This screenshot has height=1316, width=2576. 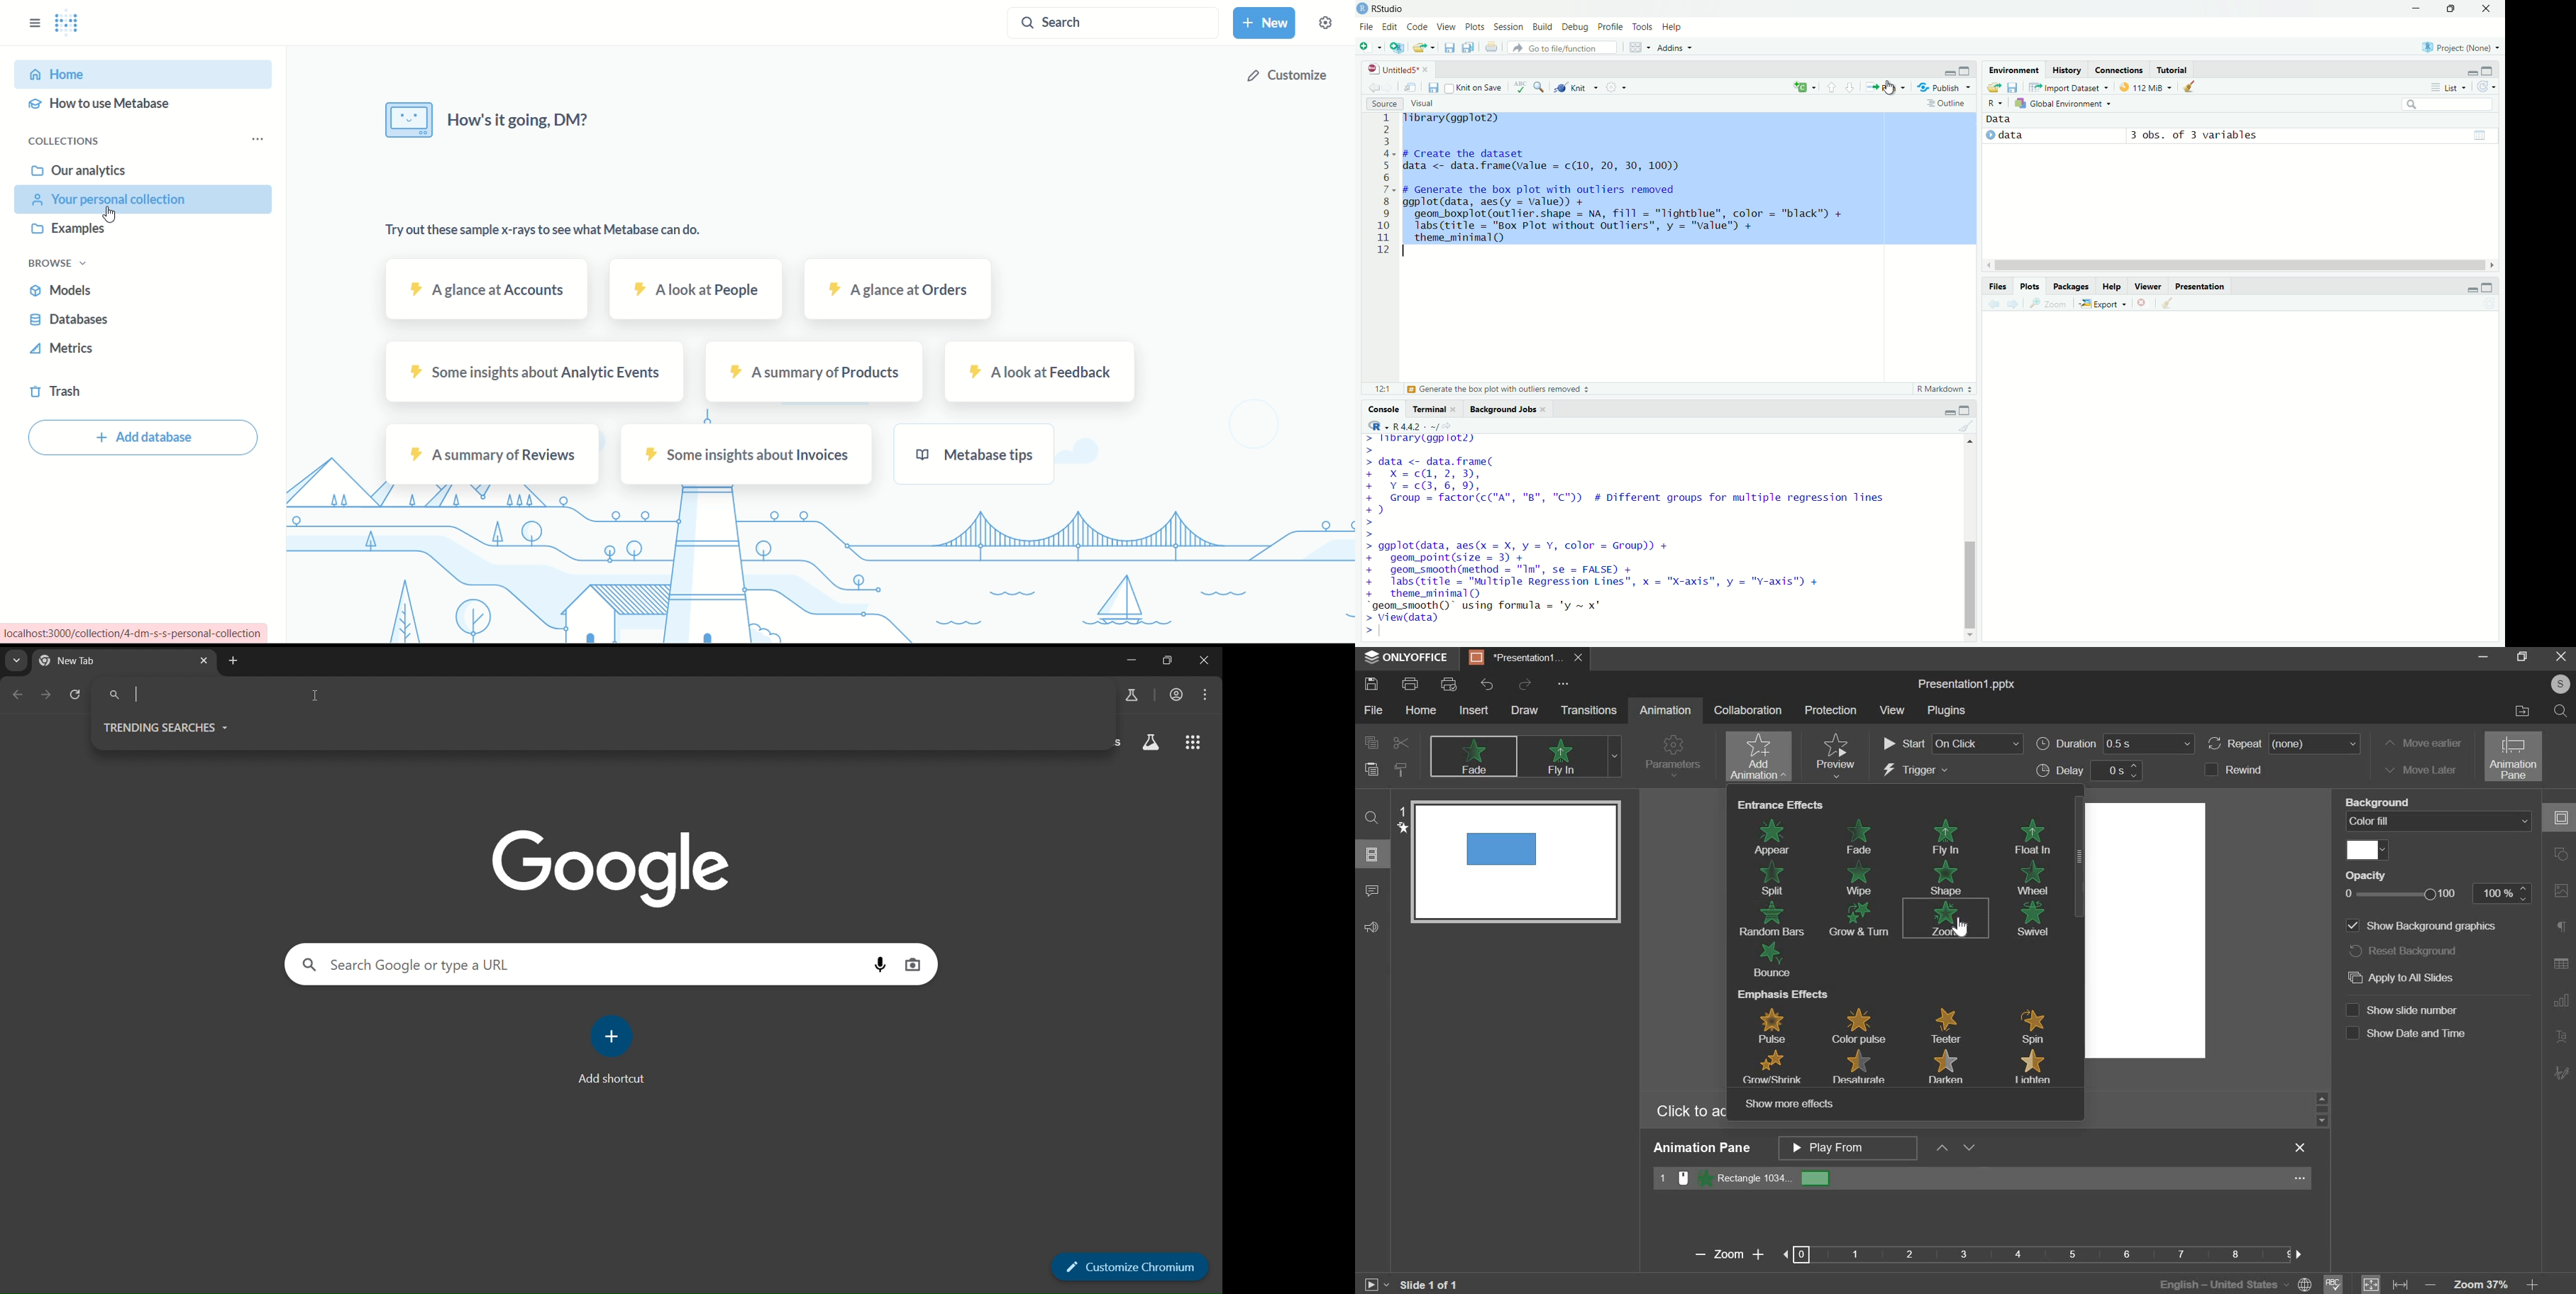 I want to click on ®r Publish ~, so click(x=1946, y=88).